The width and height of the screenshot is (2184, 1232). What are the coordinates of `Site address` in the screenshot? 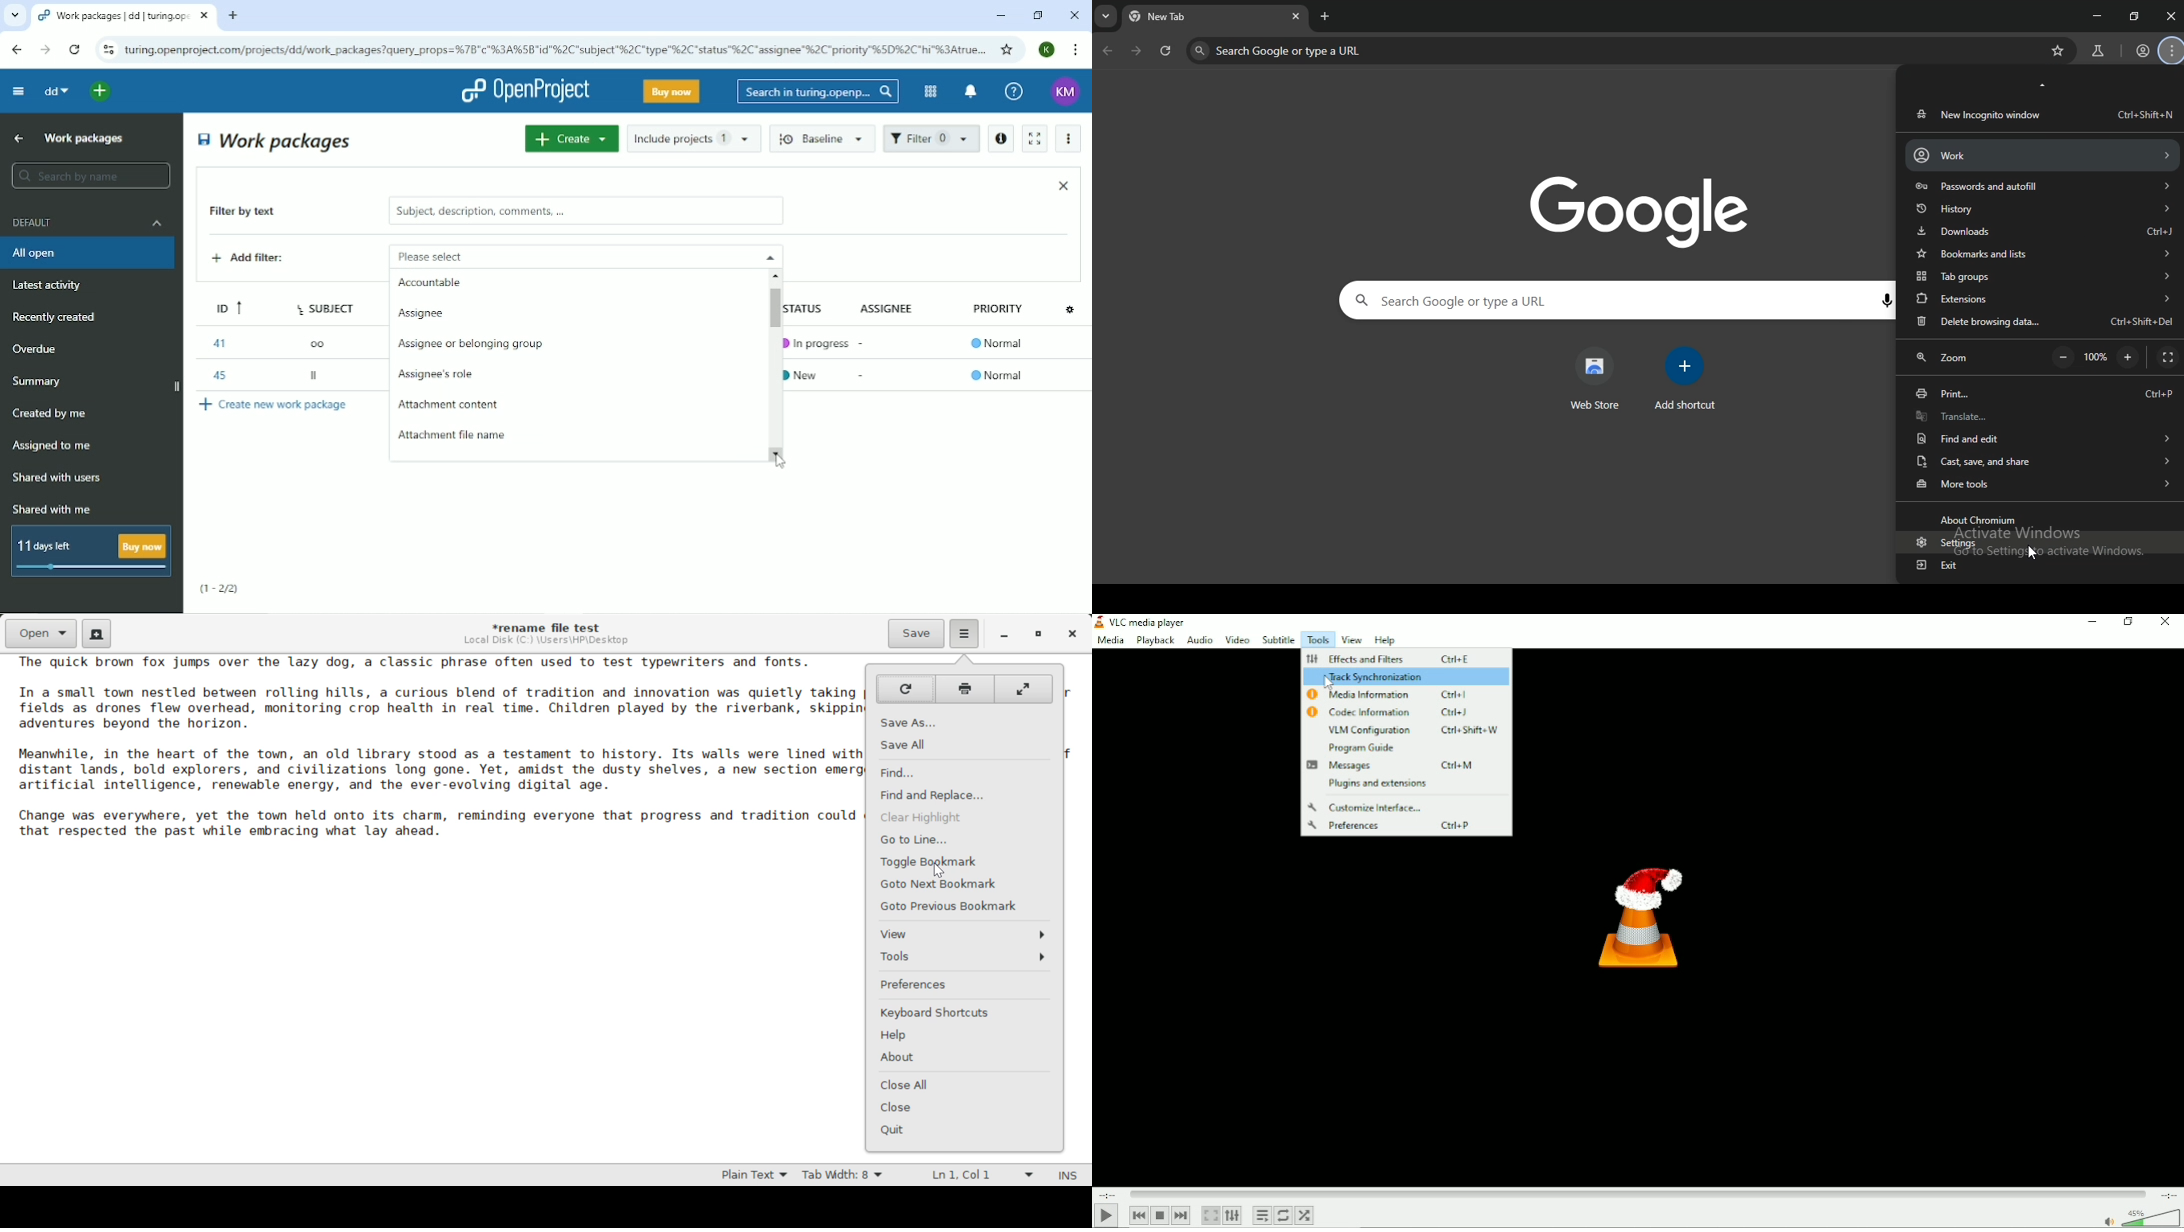 It's located at (555, 48).